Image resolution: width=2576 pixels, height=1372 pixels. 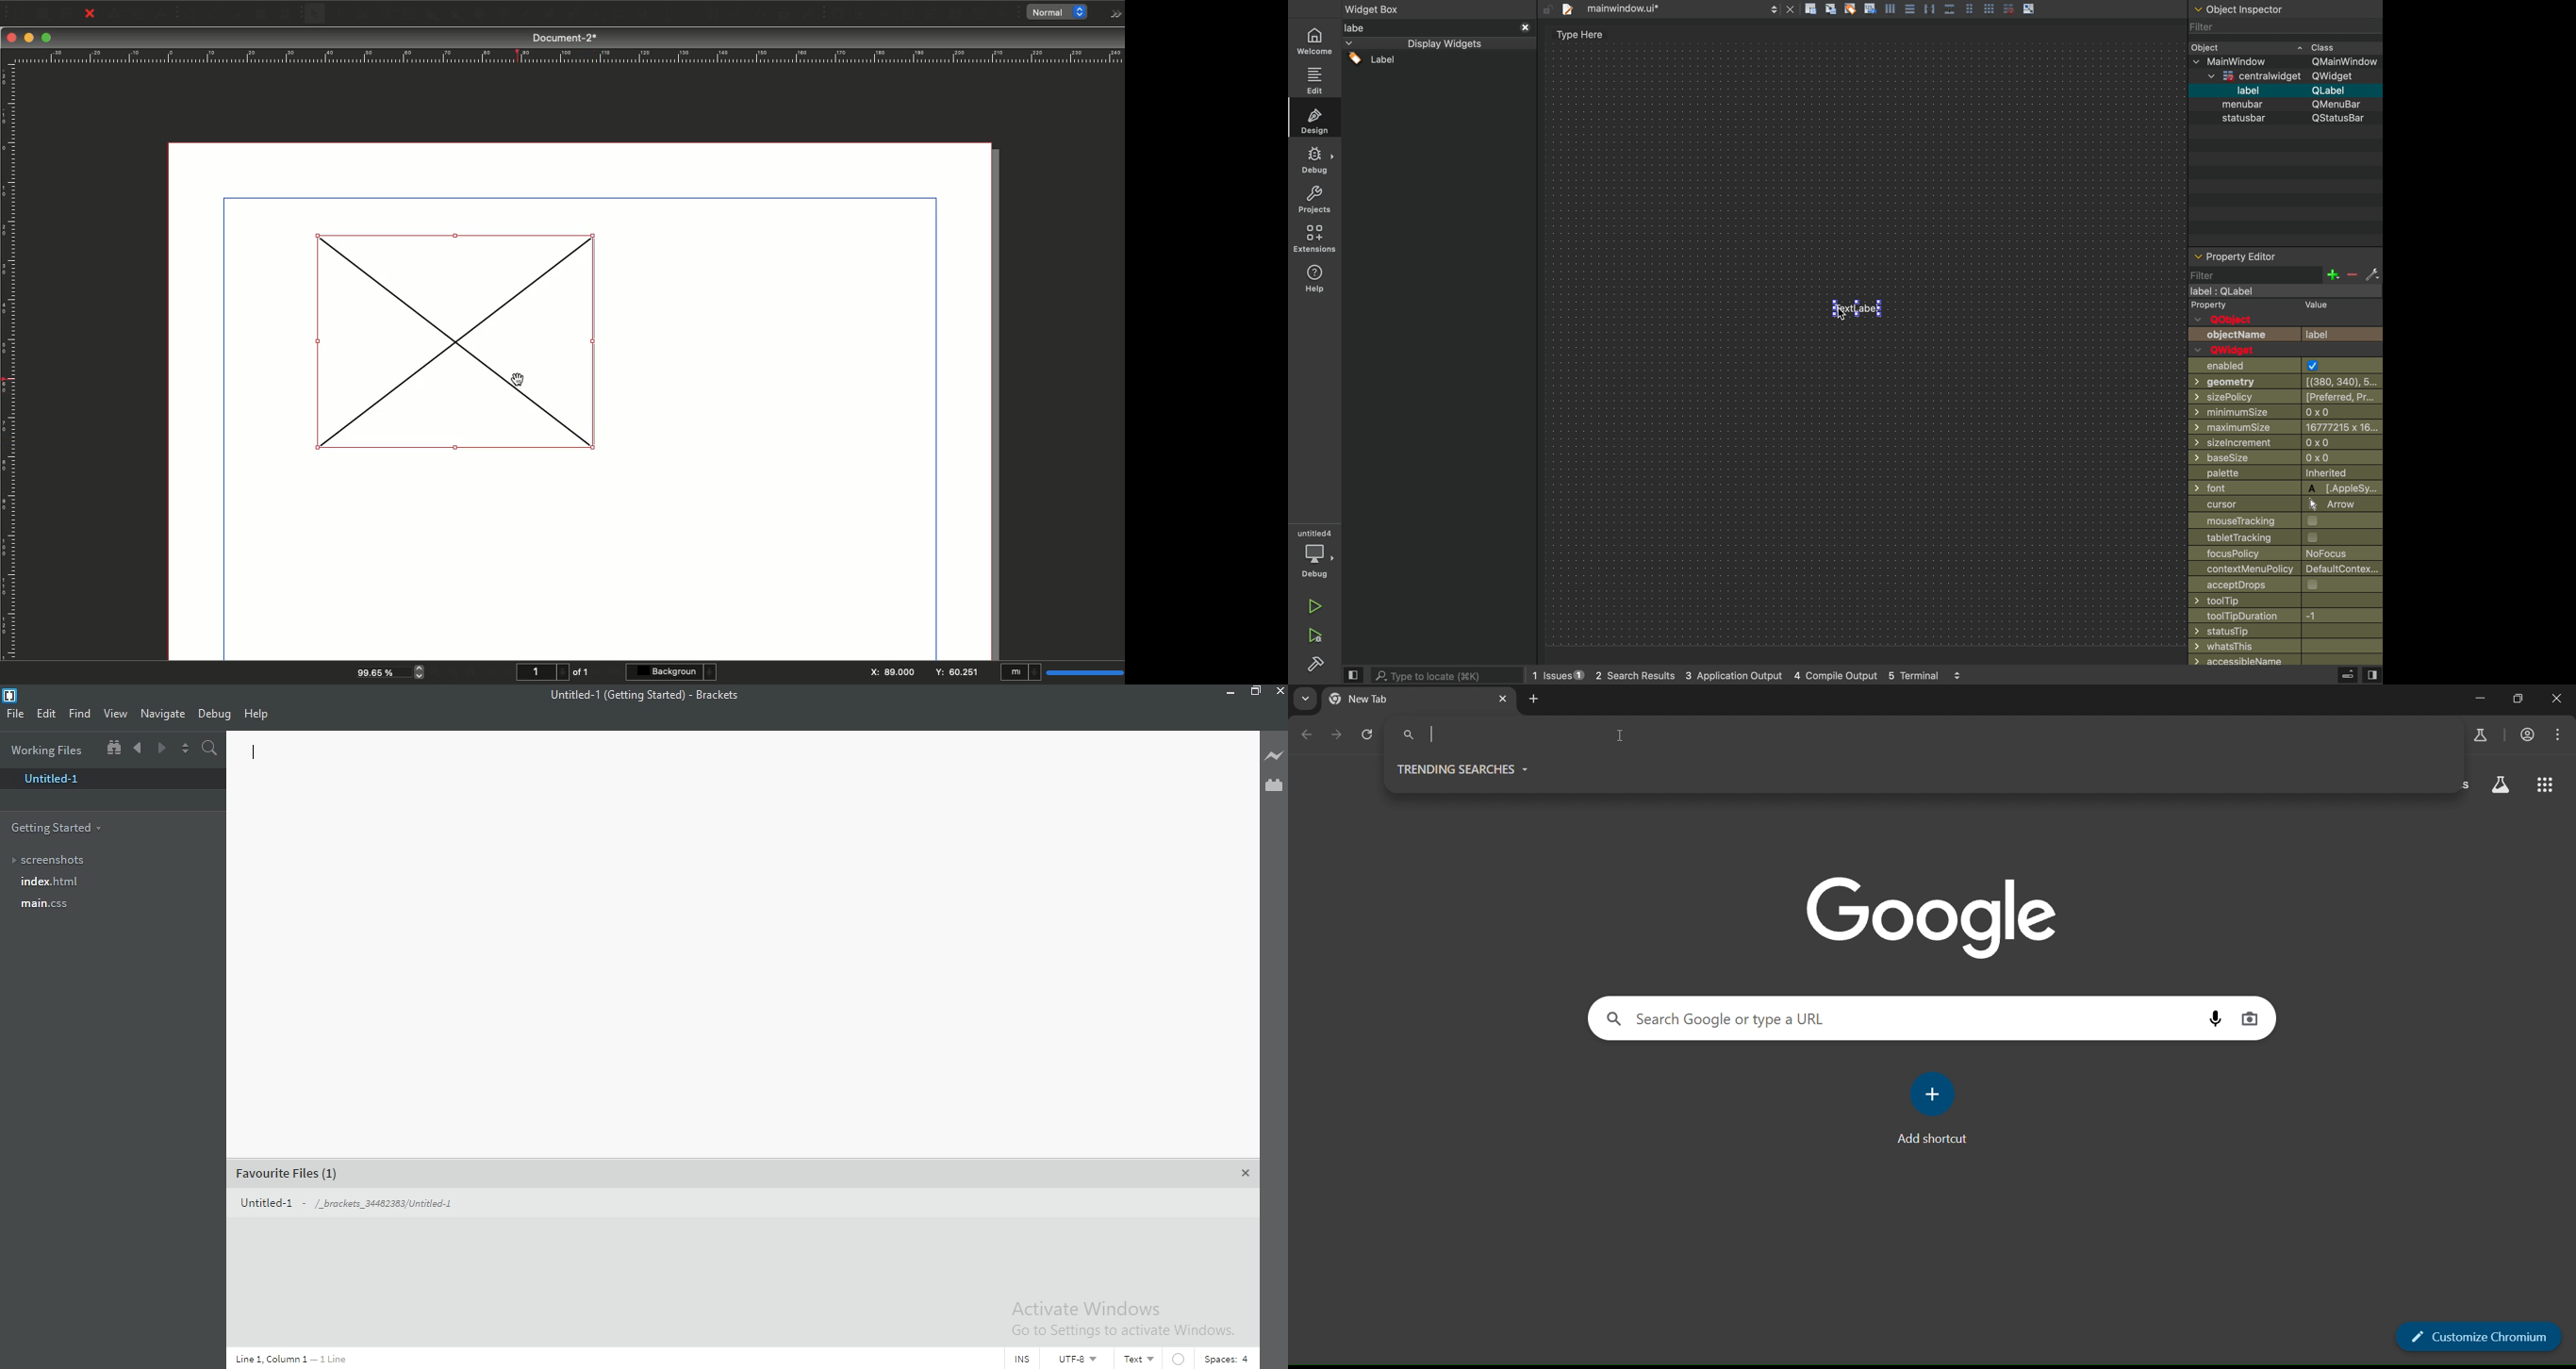 What do you see at coordinates (2251, 1018) in the screenshot?
I see `image search` at bounding box center [2251, 1018].